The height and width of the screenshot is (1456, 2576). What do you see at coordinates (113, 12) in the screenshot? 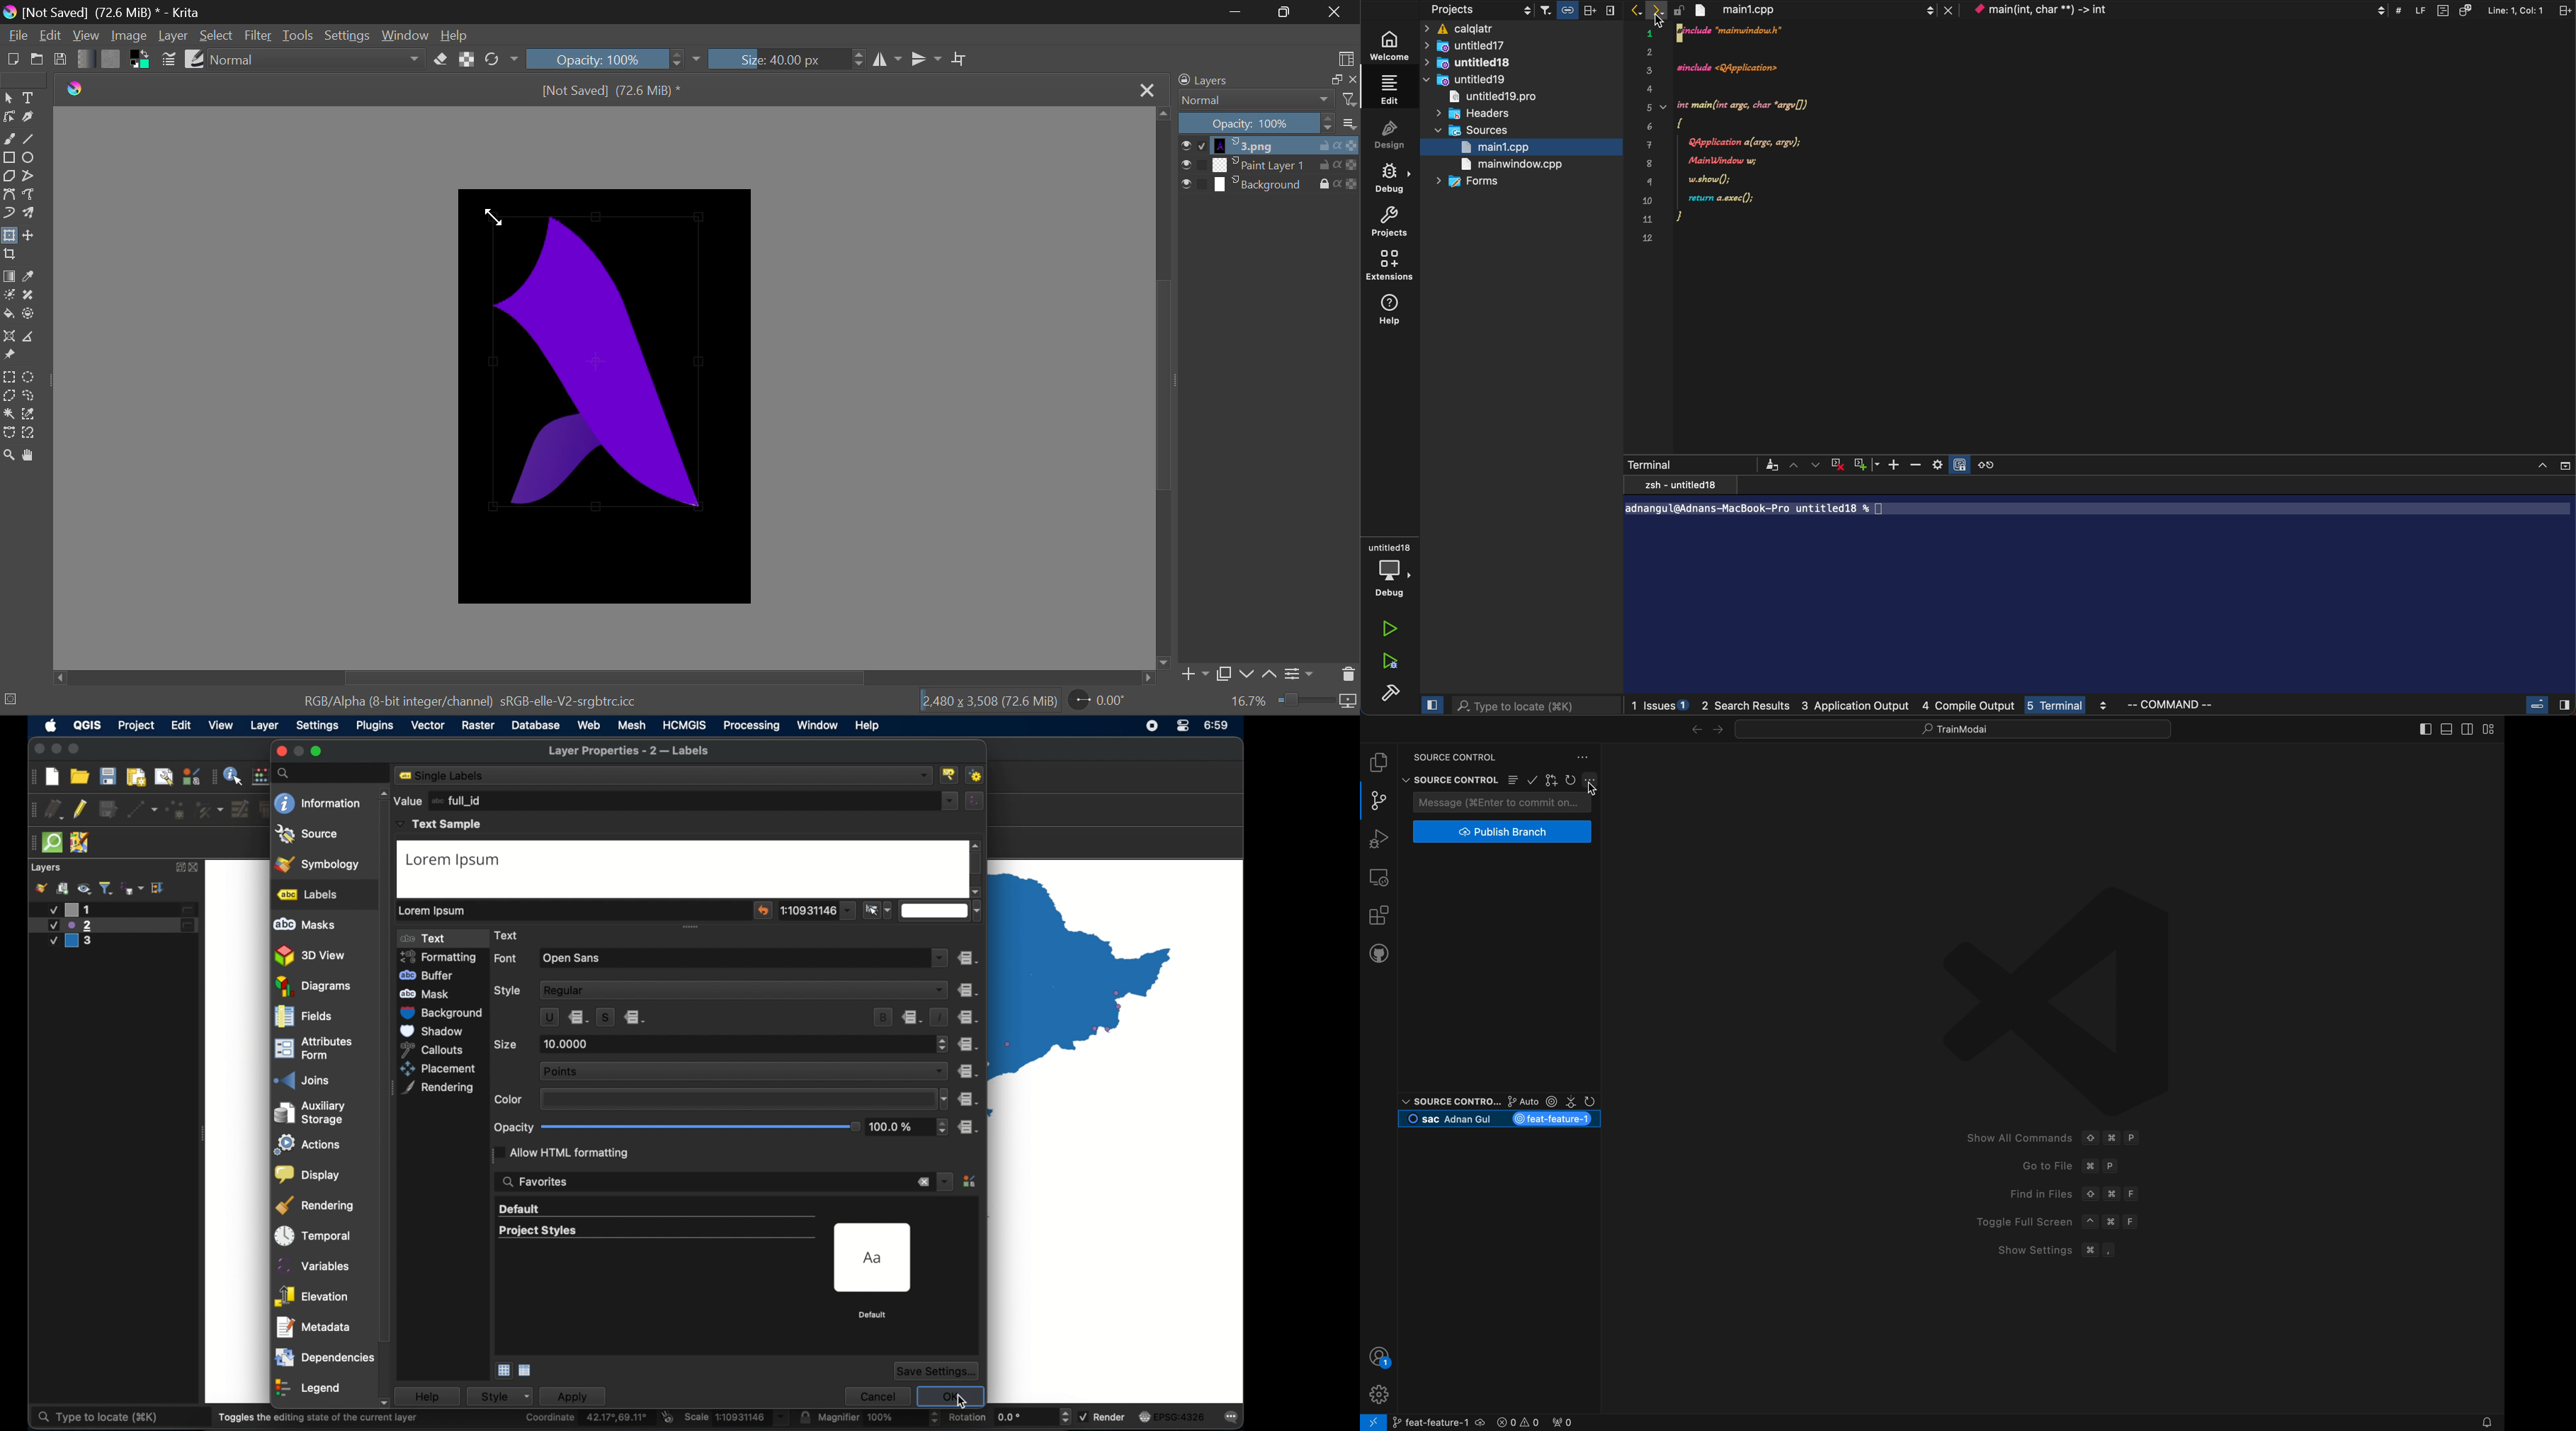
I see `[Not Saved] (71.4 MiB) * - Krita` at bounding box center [113, 12].